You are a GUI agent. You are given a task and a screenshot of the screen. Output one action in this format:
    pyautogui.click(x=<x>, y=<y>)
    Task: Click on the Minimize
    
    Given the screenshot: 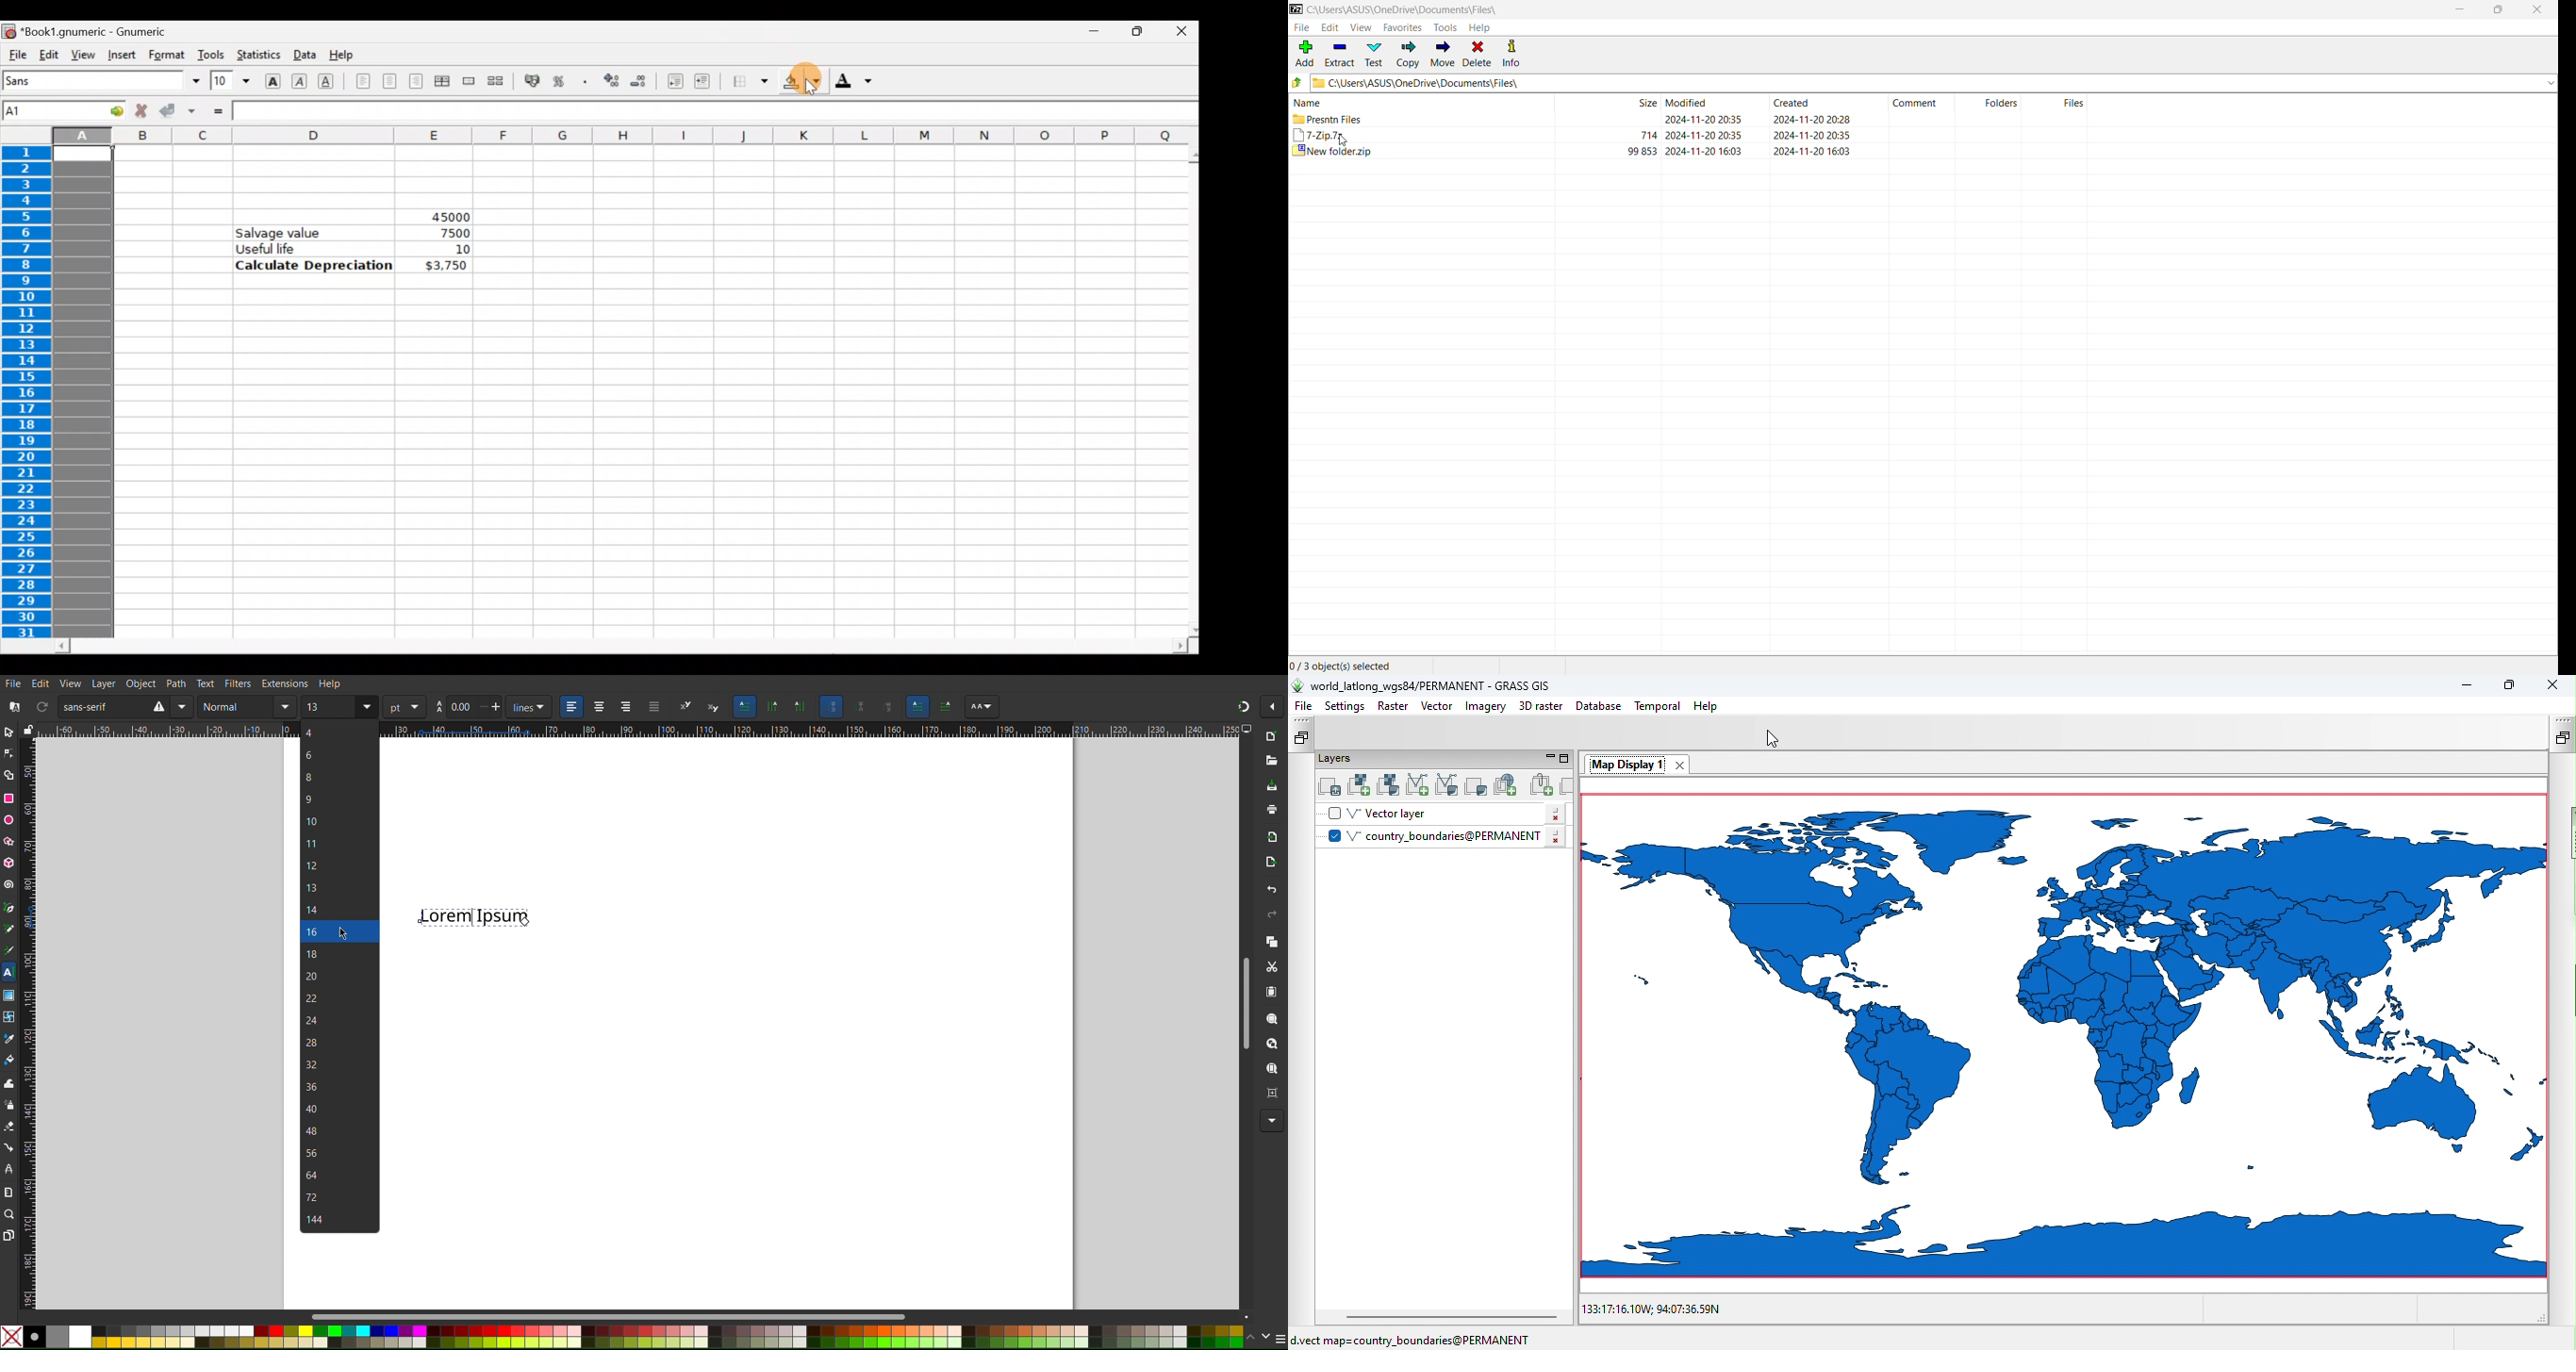 What is the action you would take?
    pyautogui.click(x=2459, y=10)
    